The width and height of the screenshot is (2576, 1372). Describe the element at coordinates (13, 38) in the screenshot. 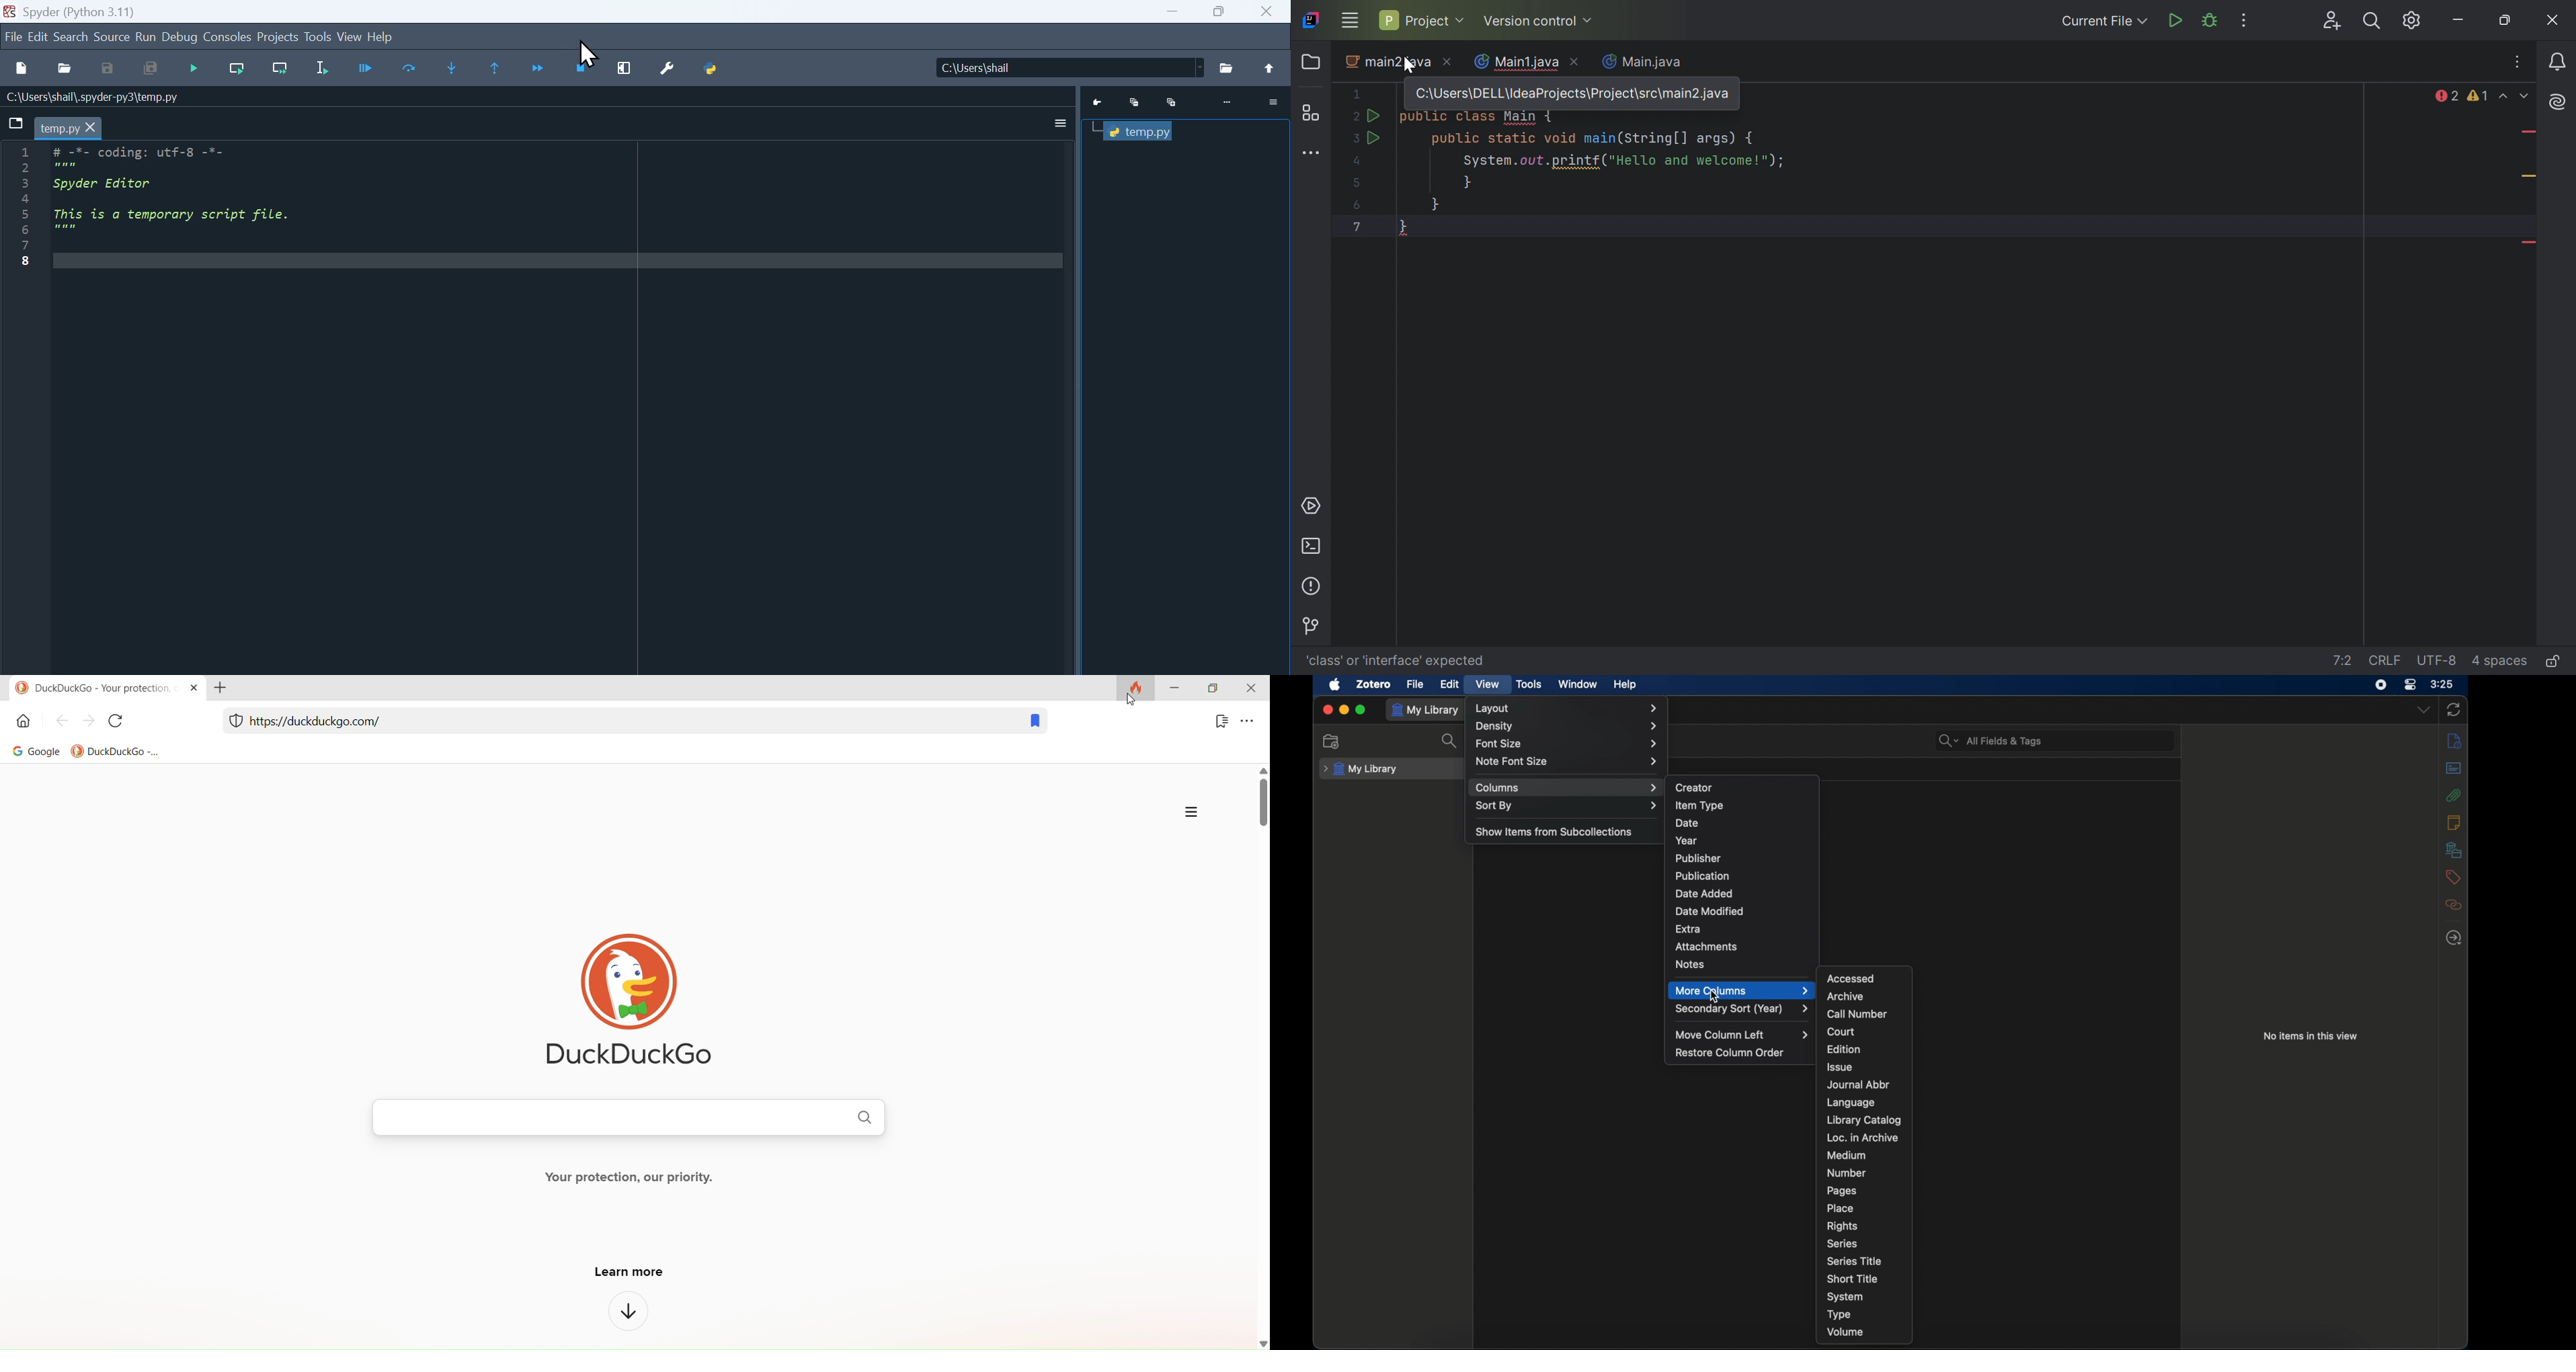

I see `file` at that location.